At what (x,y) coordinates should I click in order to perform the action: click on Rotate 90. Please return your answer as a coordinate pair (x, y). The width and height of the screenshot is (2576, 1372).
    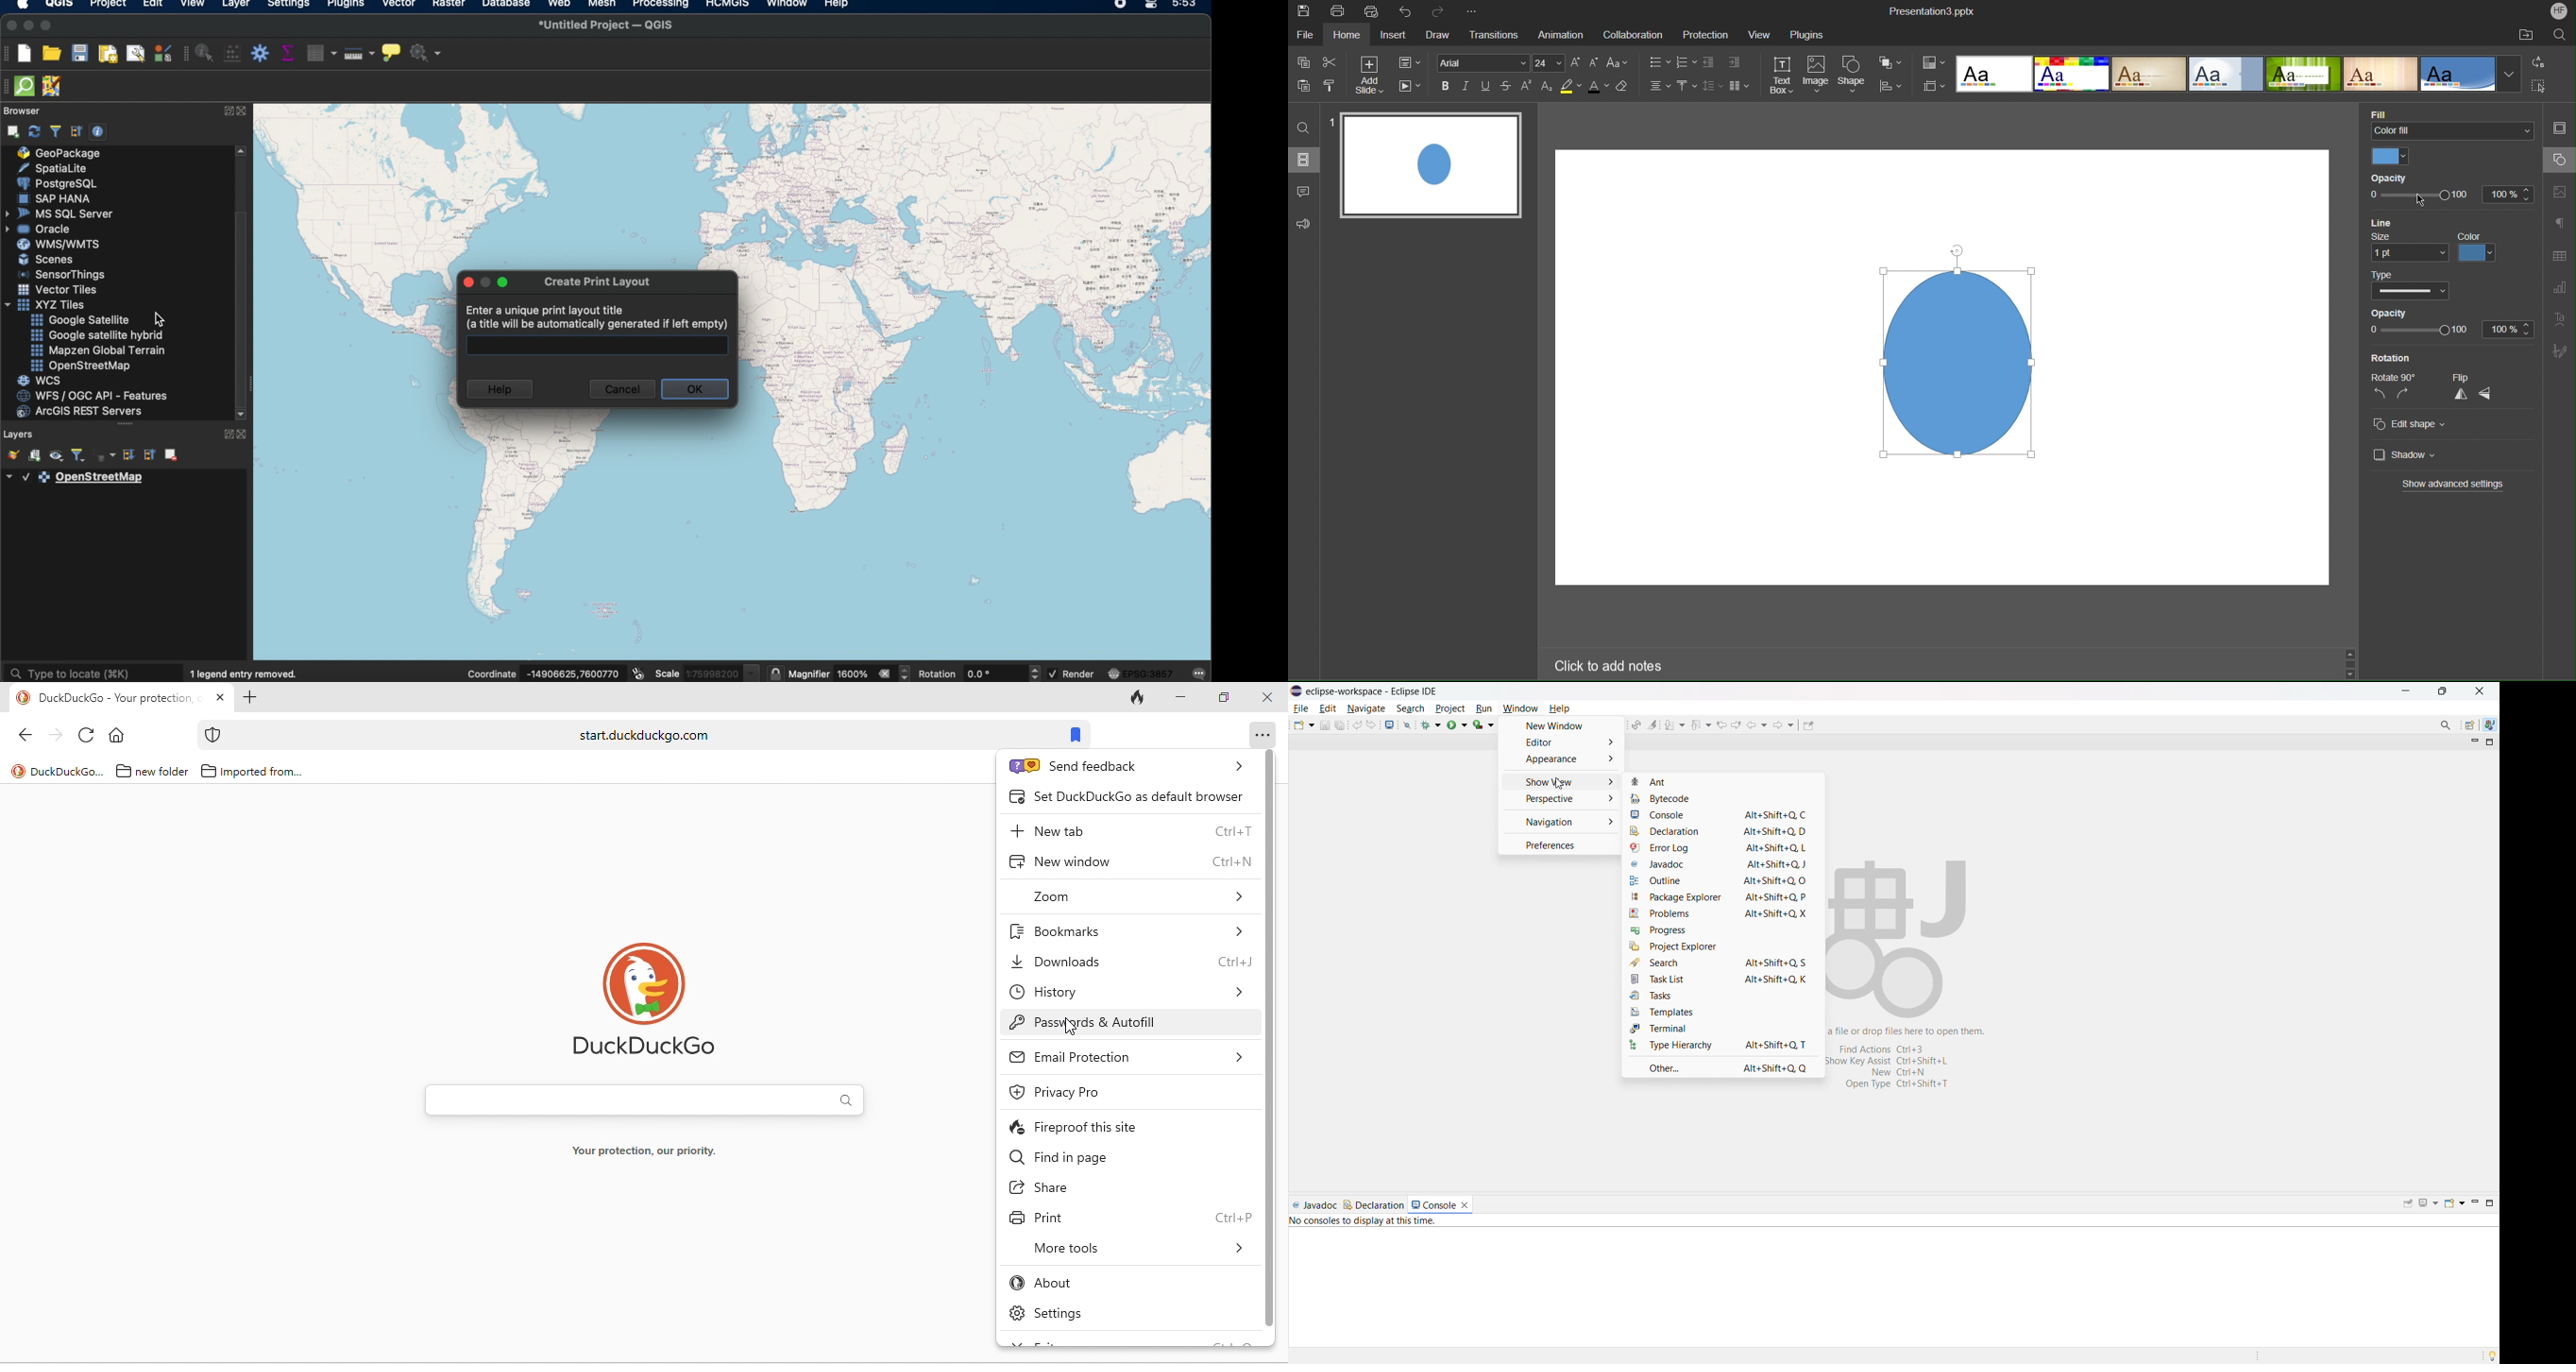
    Looking at the image, I should click on (2395, 378).